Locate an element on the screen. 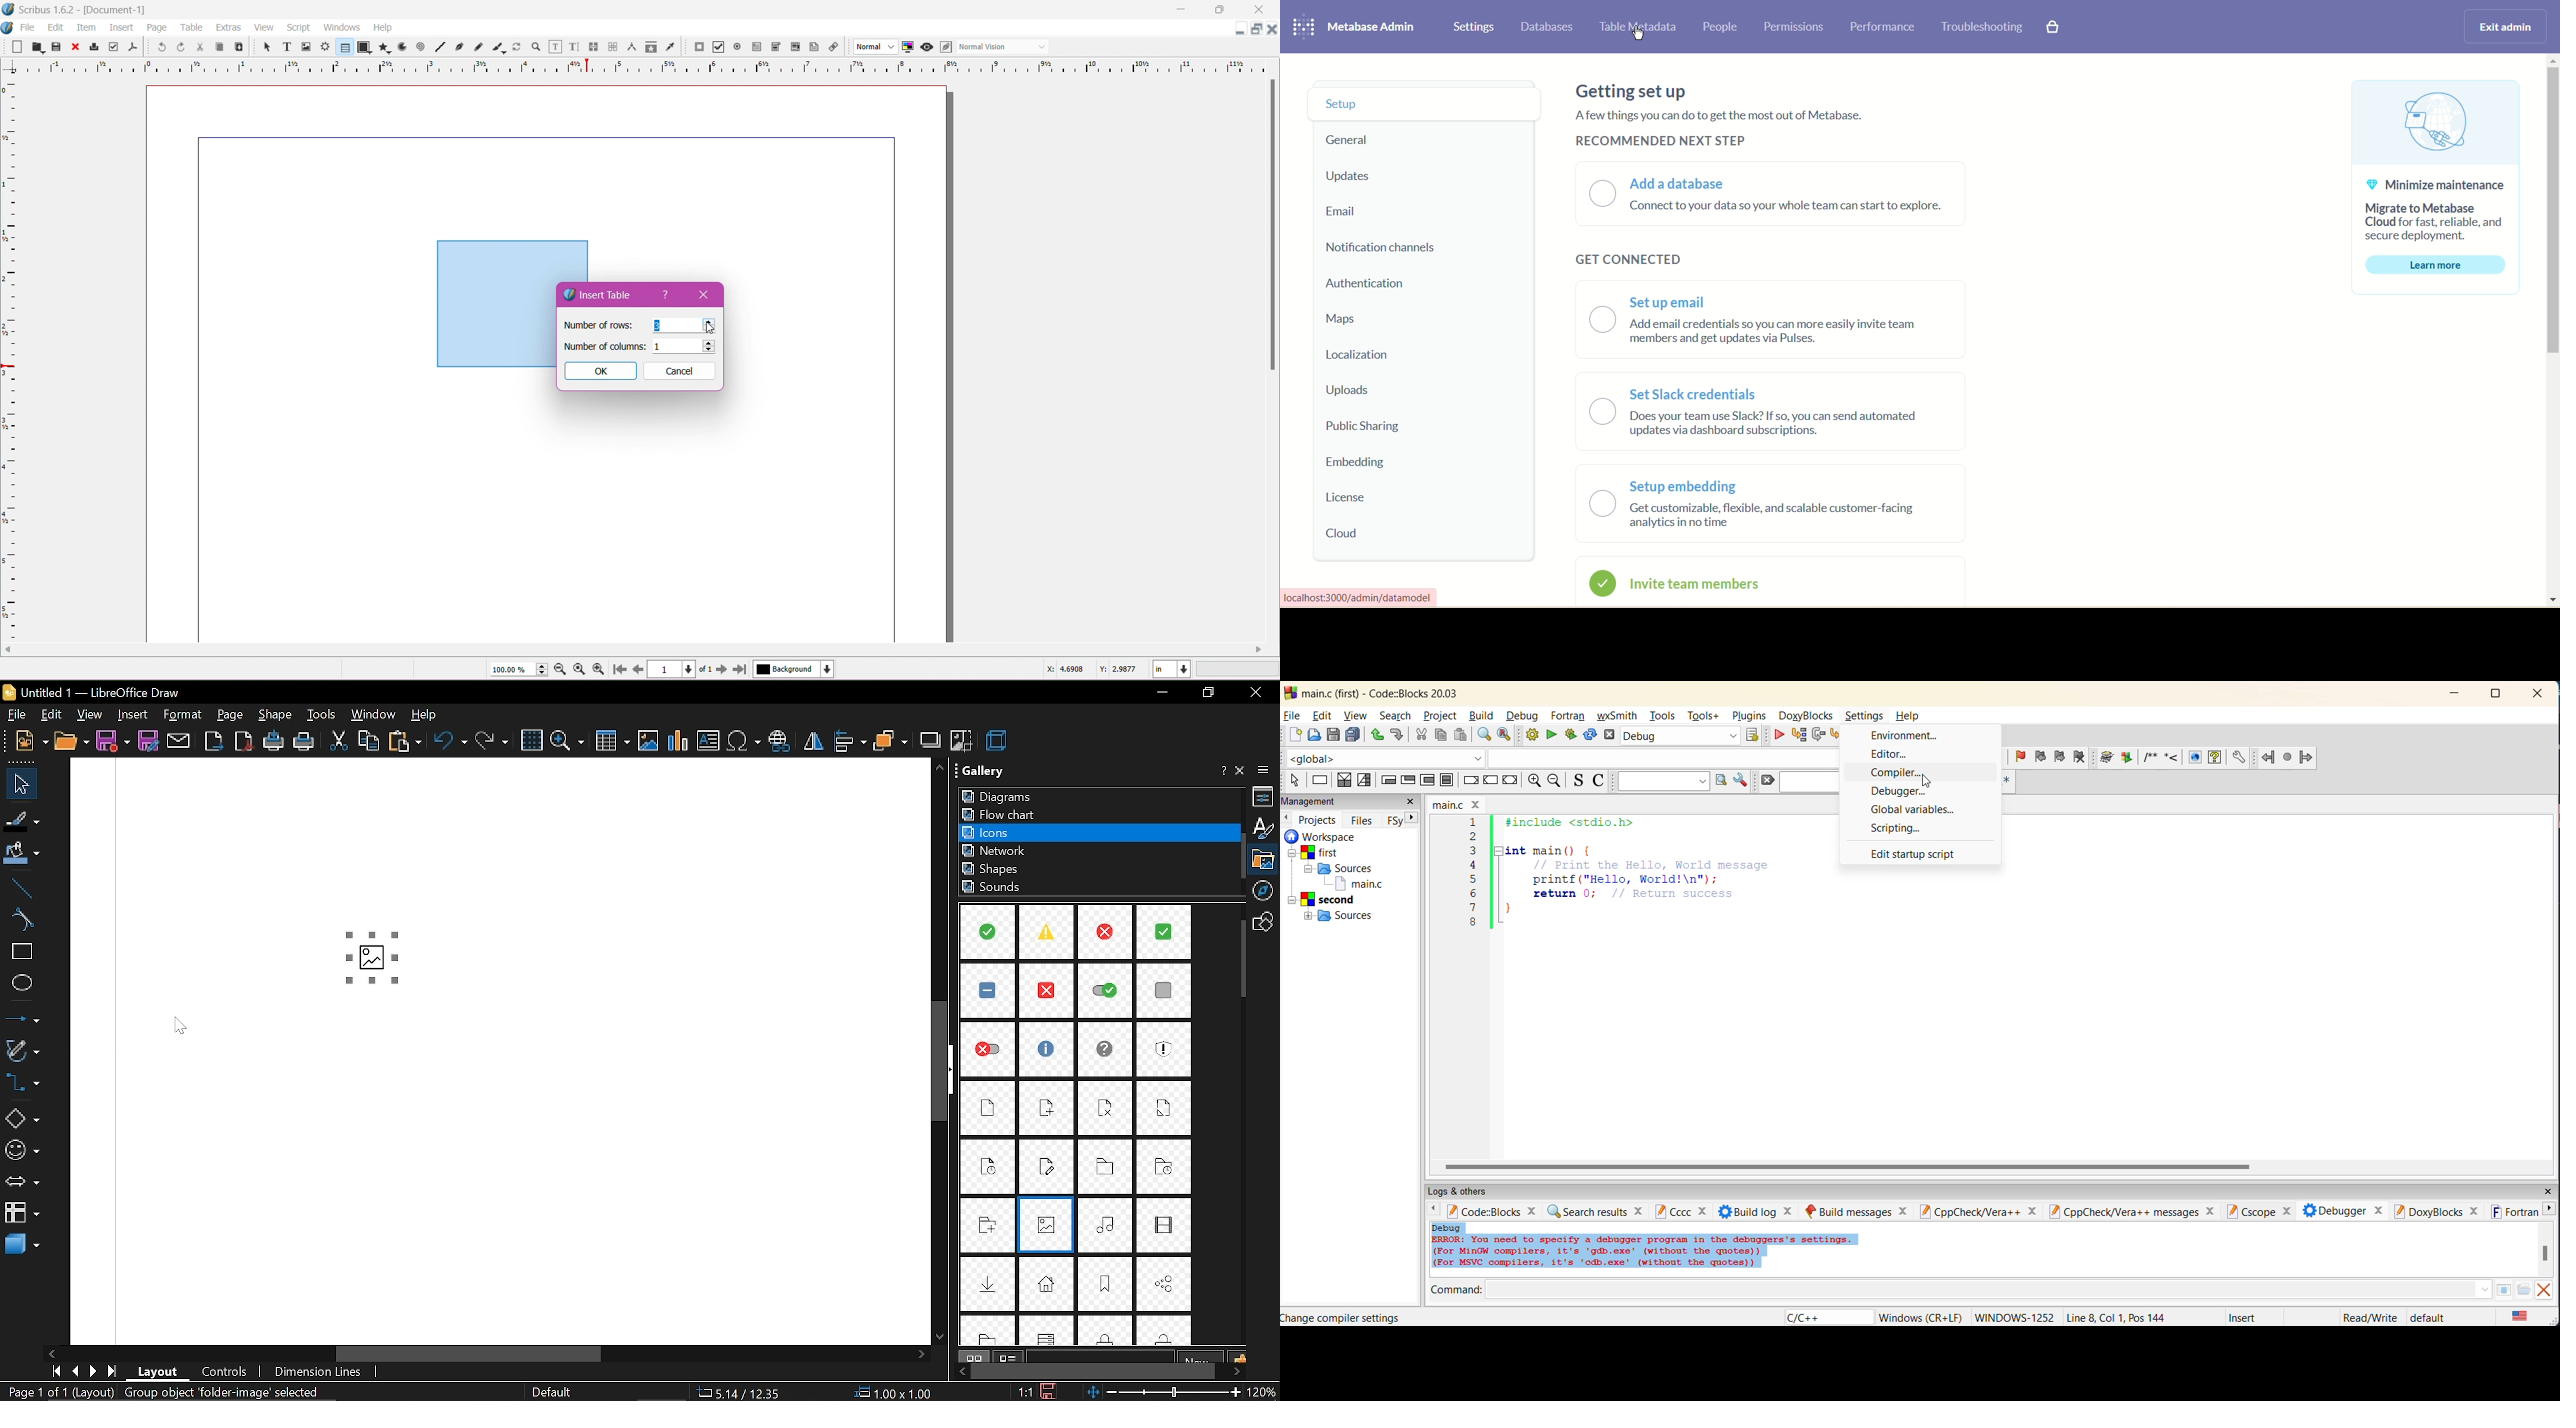 The width and height of the screenshot is (2576, 1428). Number of rows: is located at coordinates (599, 325).